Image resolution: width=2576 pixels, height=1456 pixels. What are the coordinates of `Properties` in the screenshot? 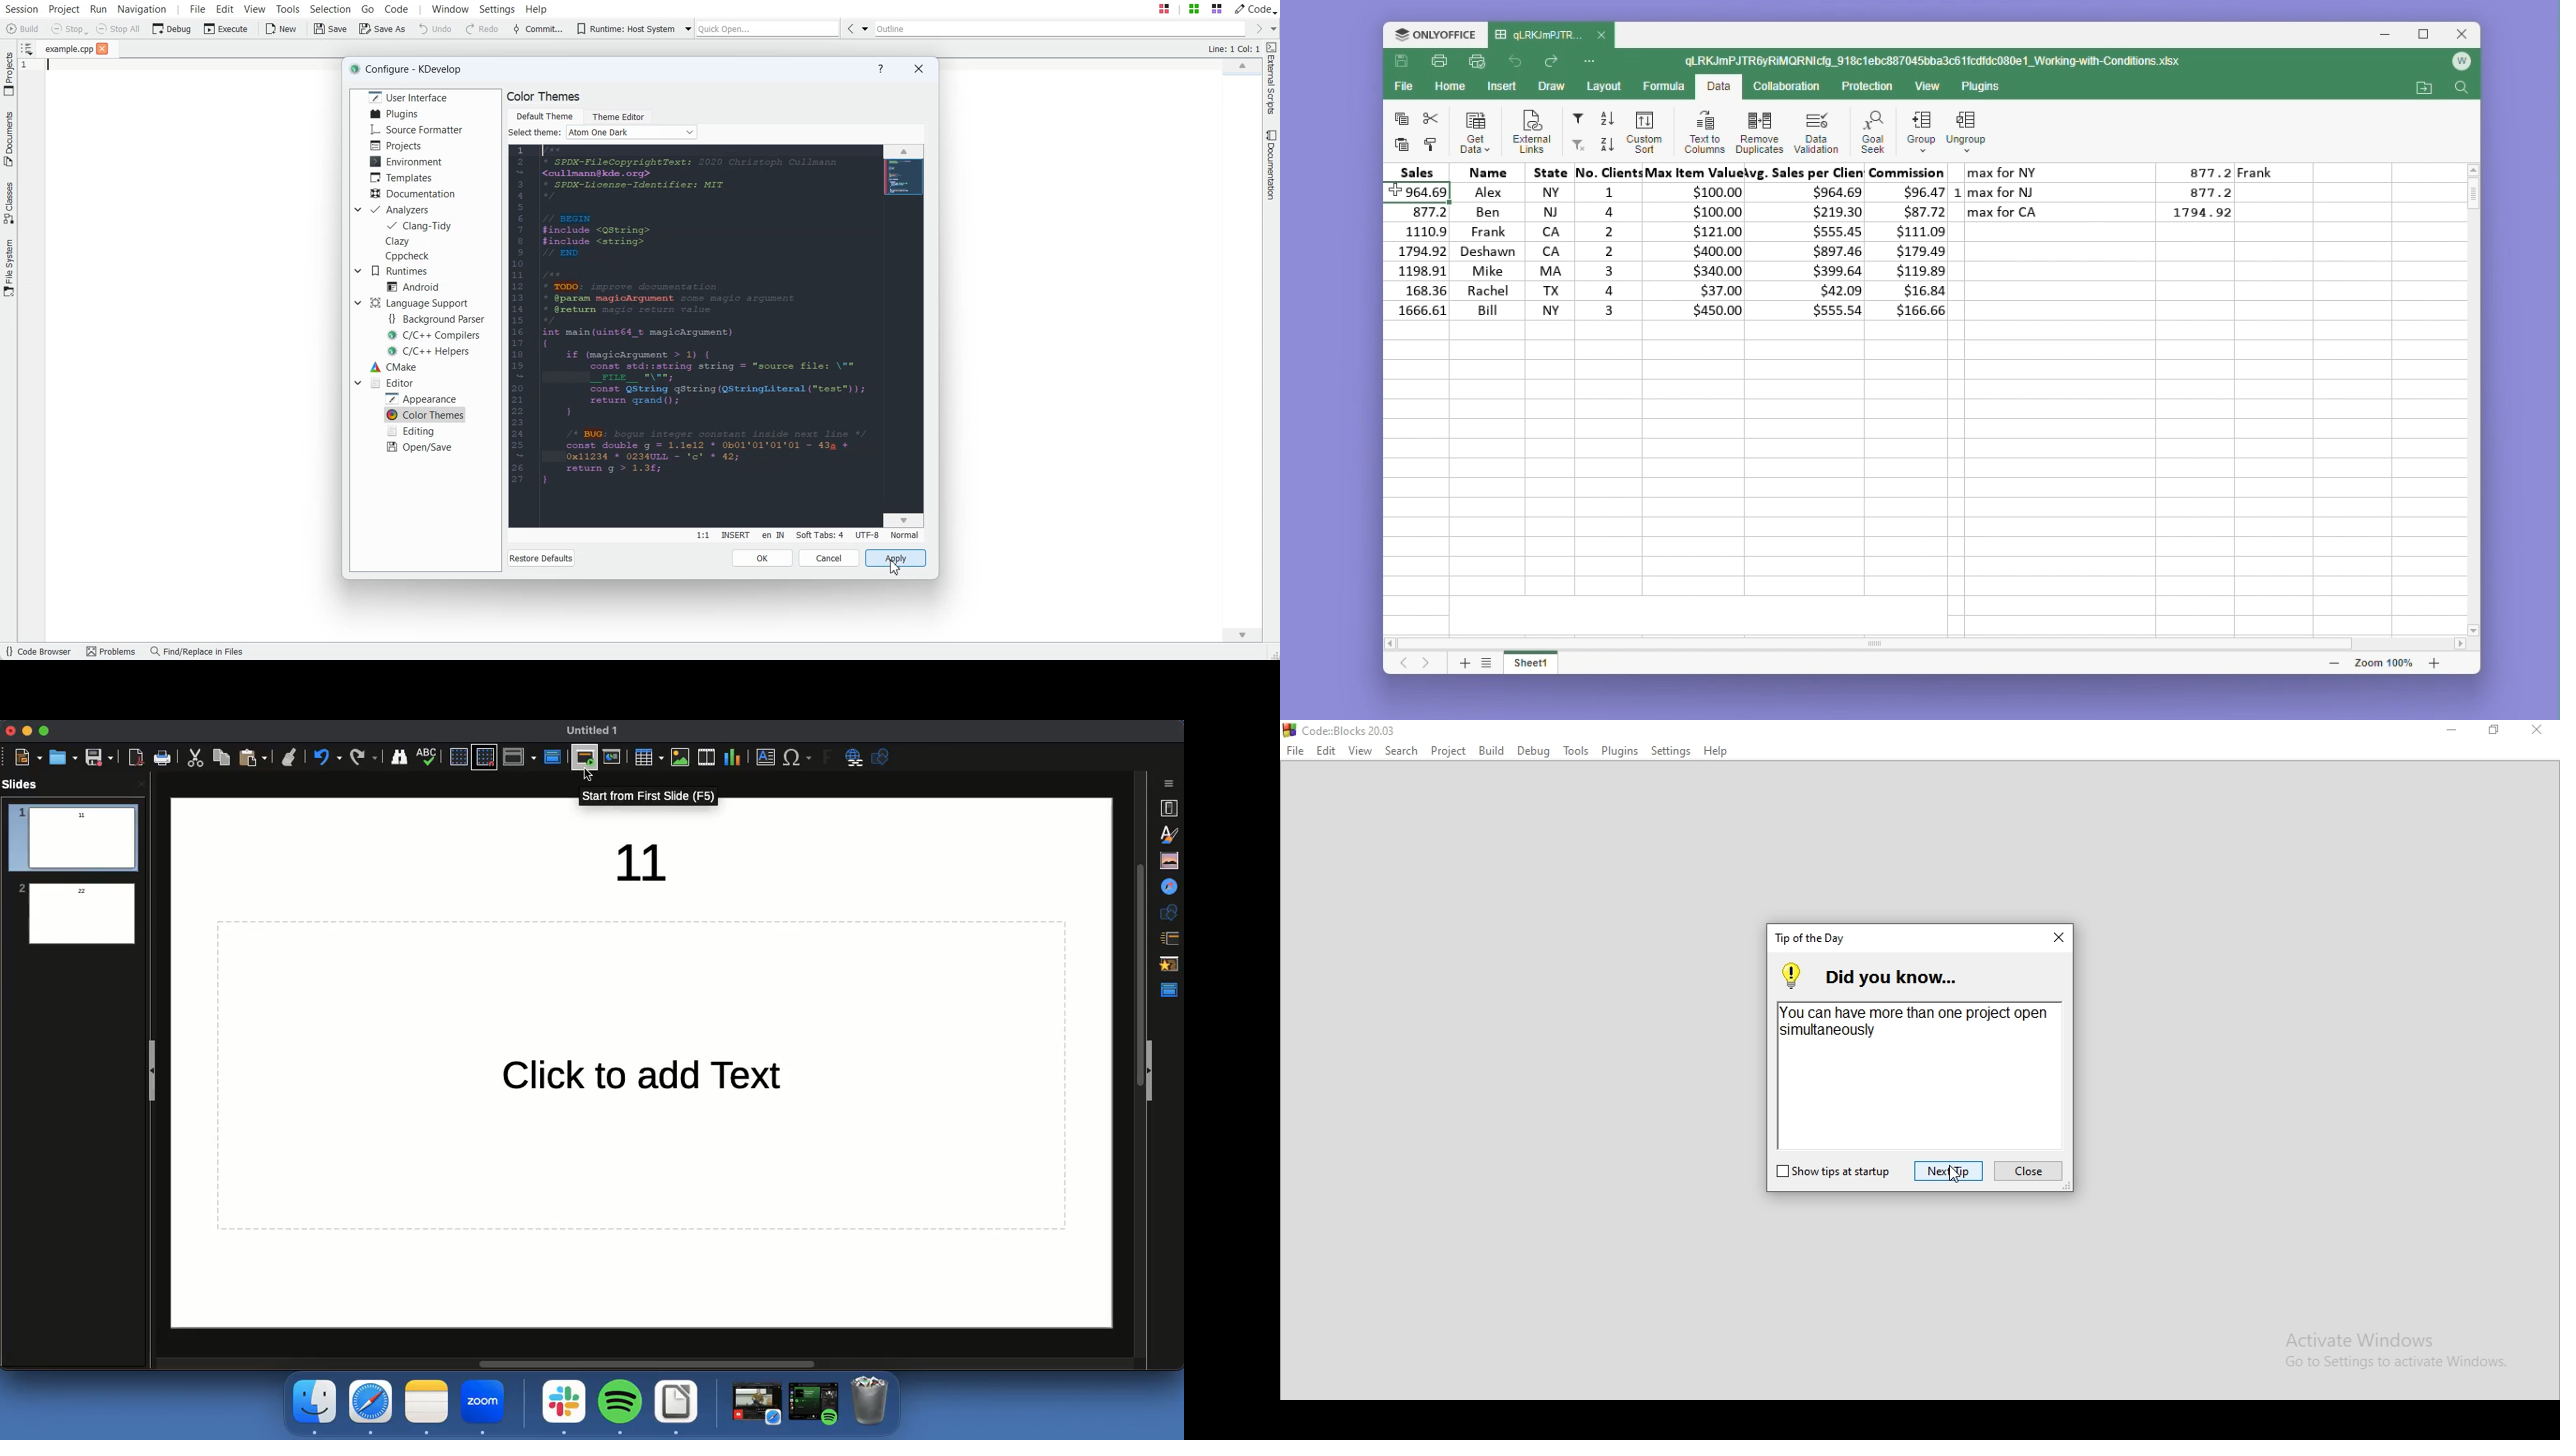 It's located at (1171, 807).